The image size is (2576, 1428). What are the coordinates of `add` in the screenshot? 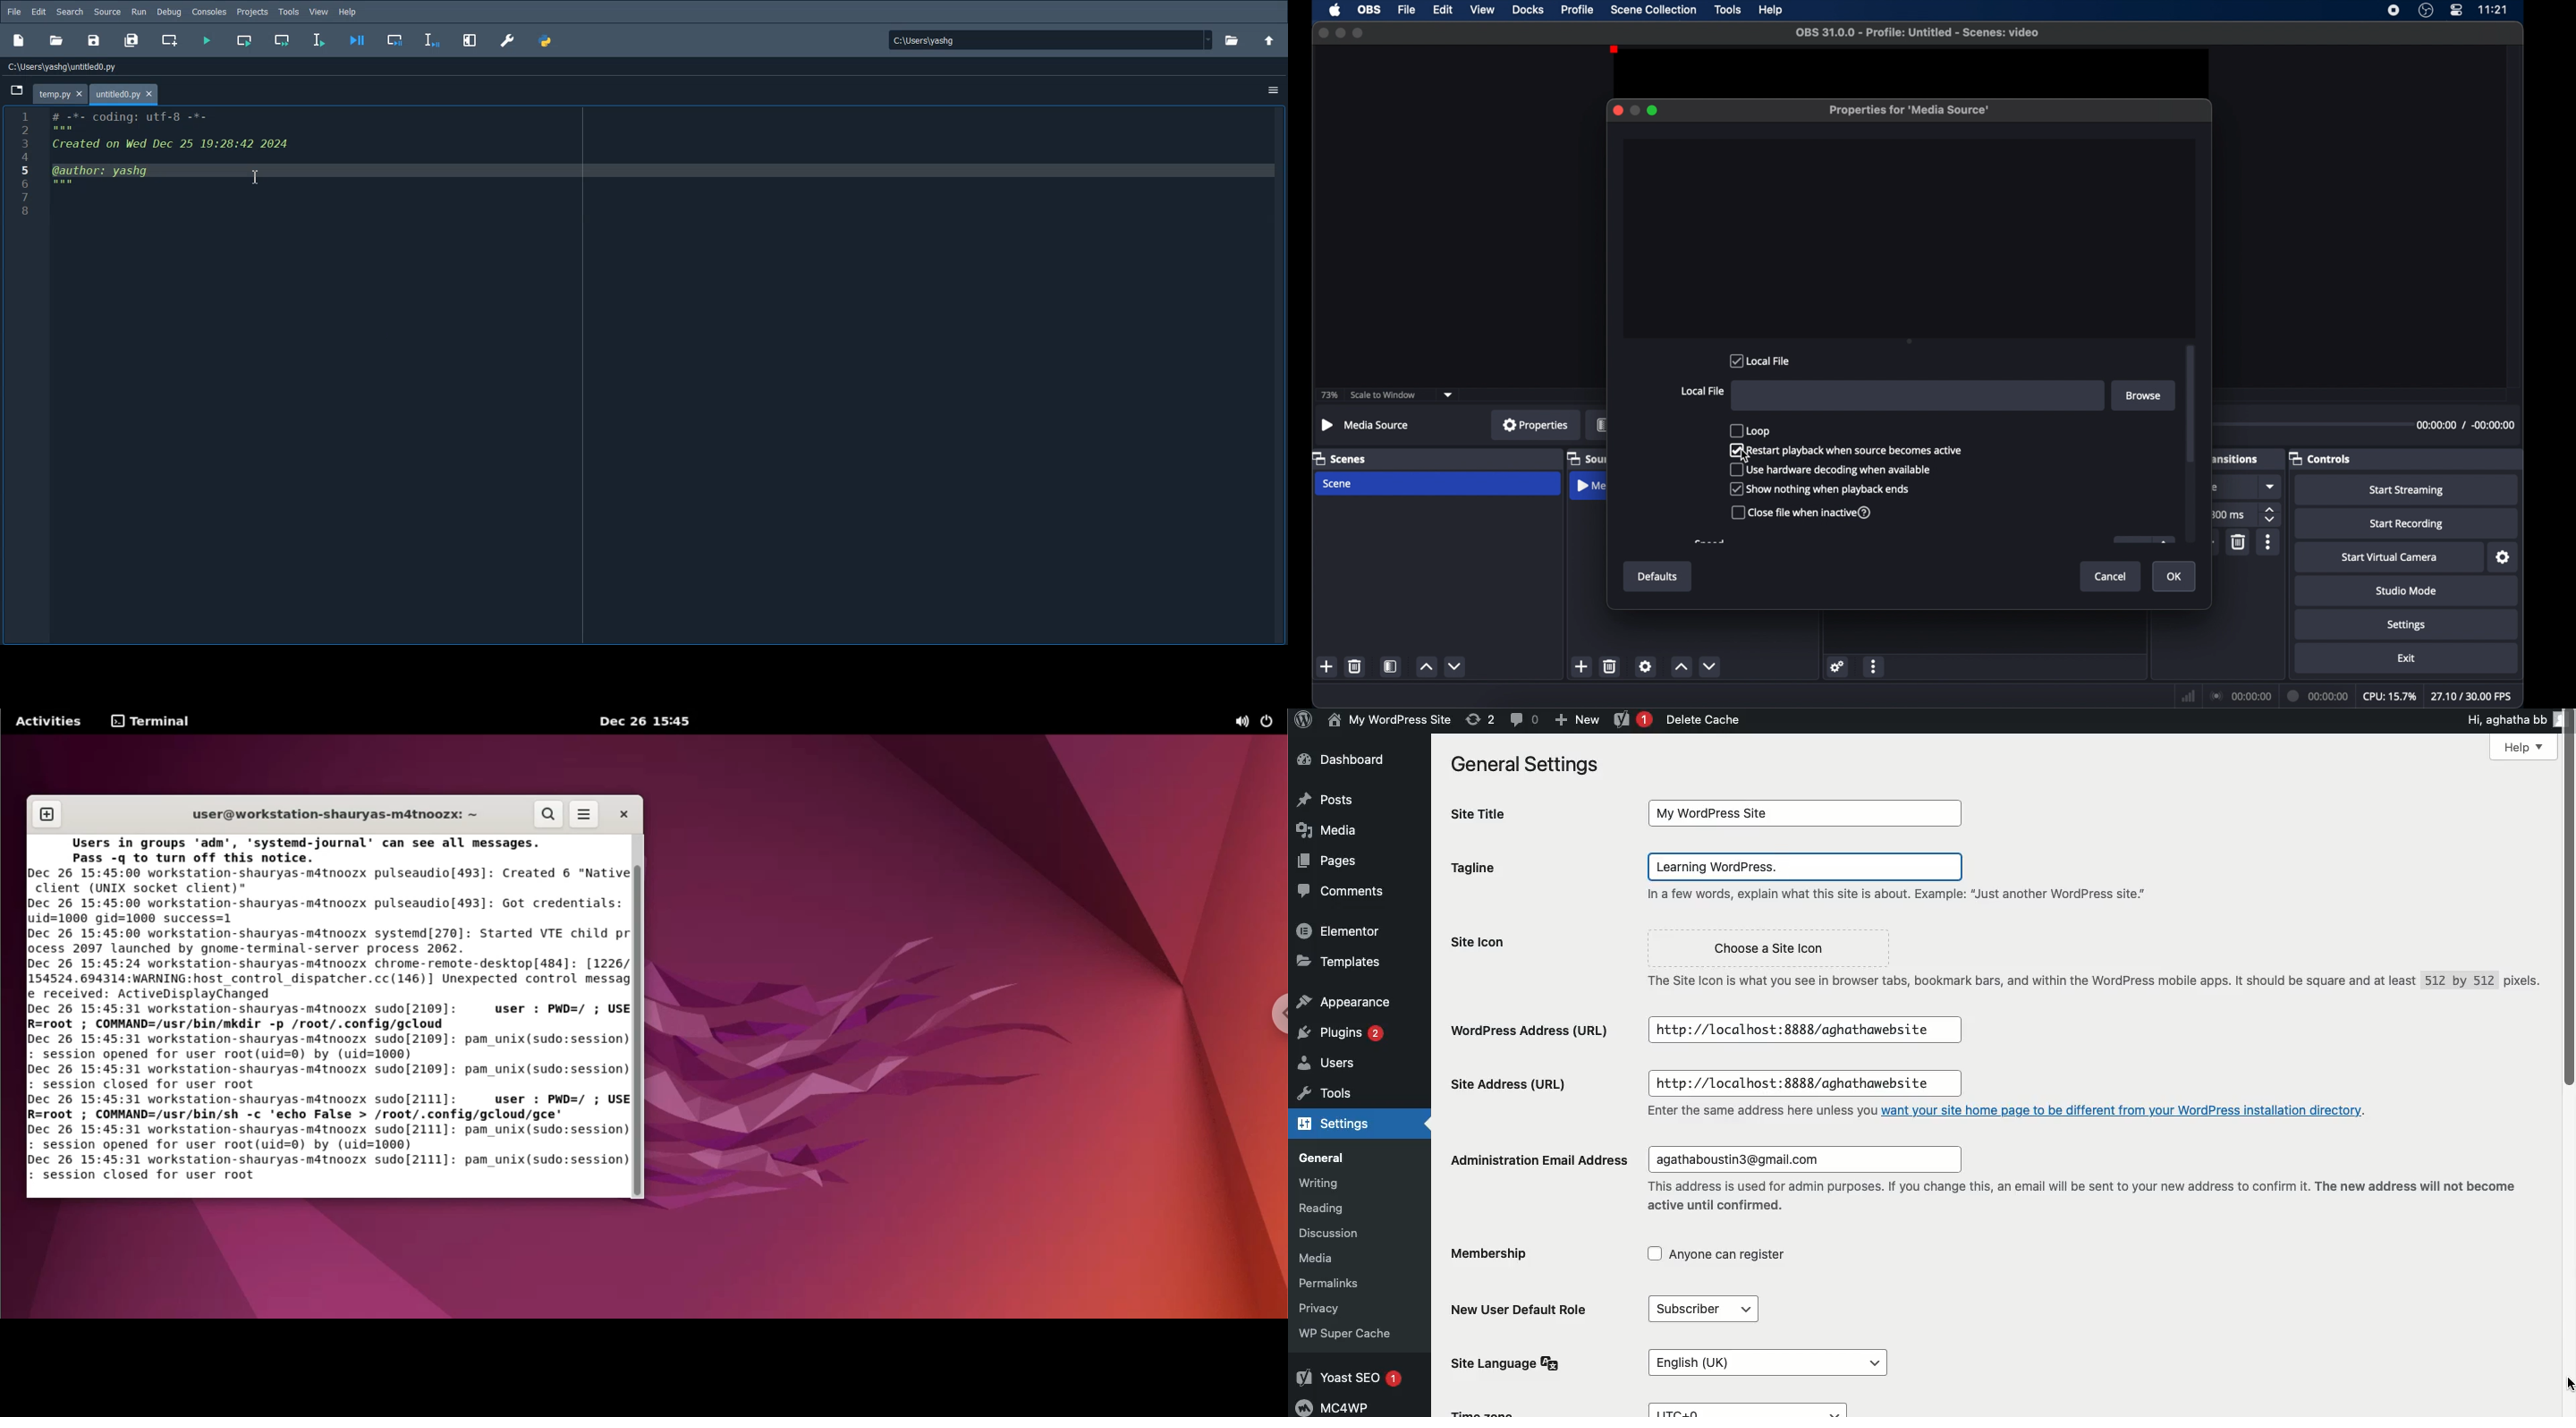 It's located at (1327, 667).